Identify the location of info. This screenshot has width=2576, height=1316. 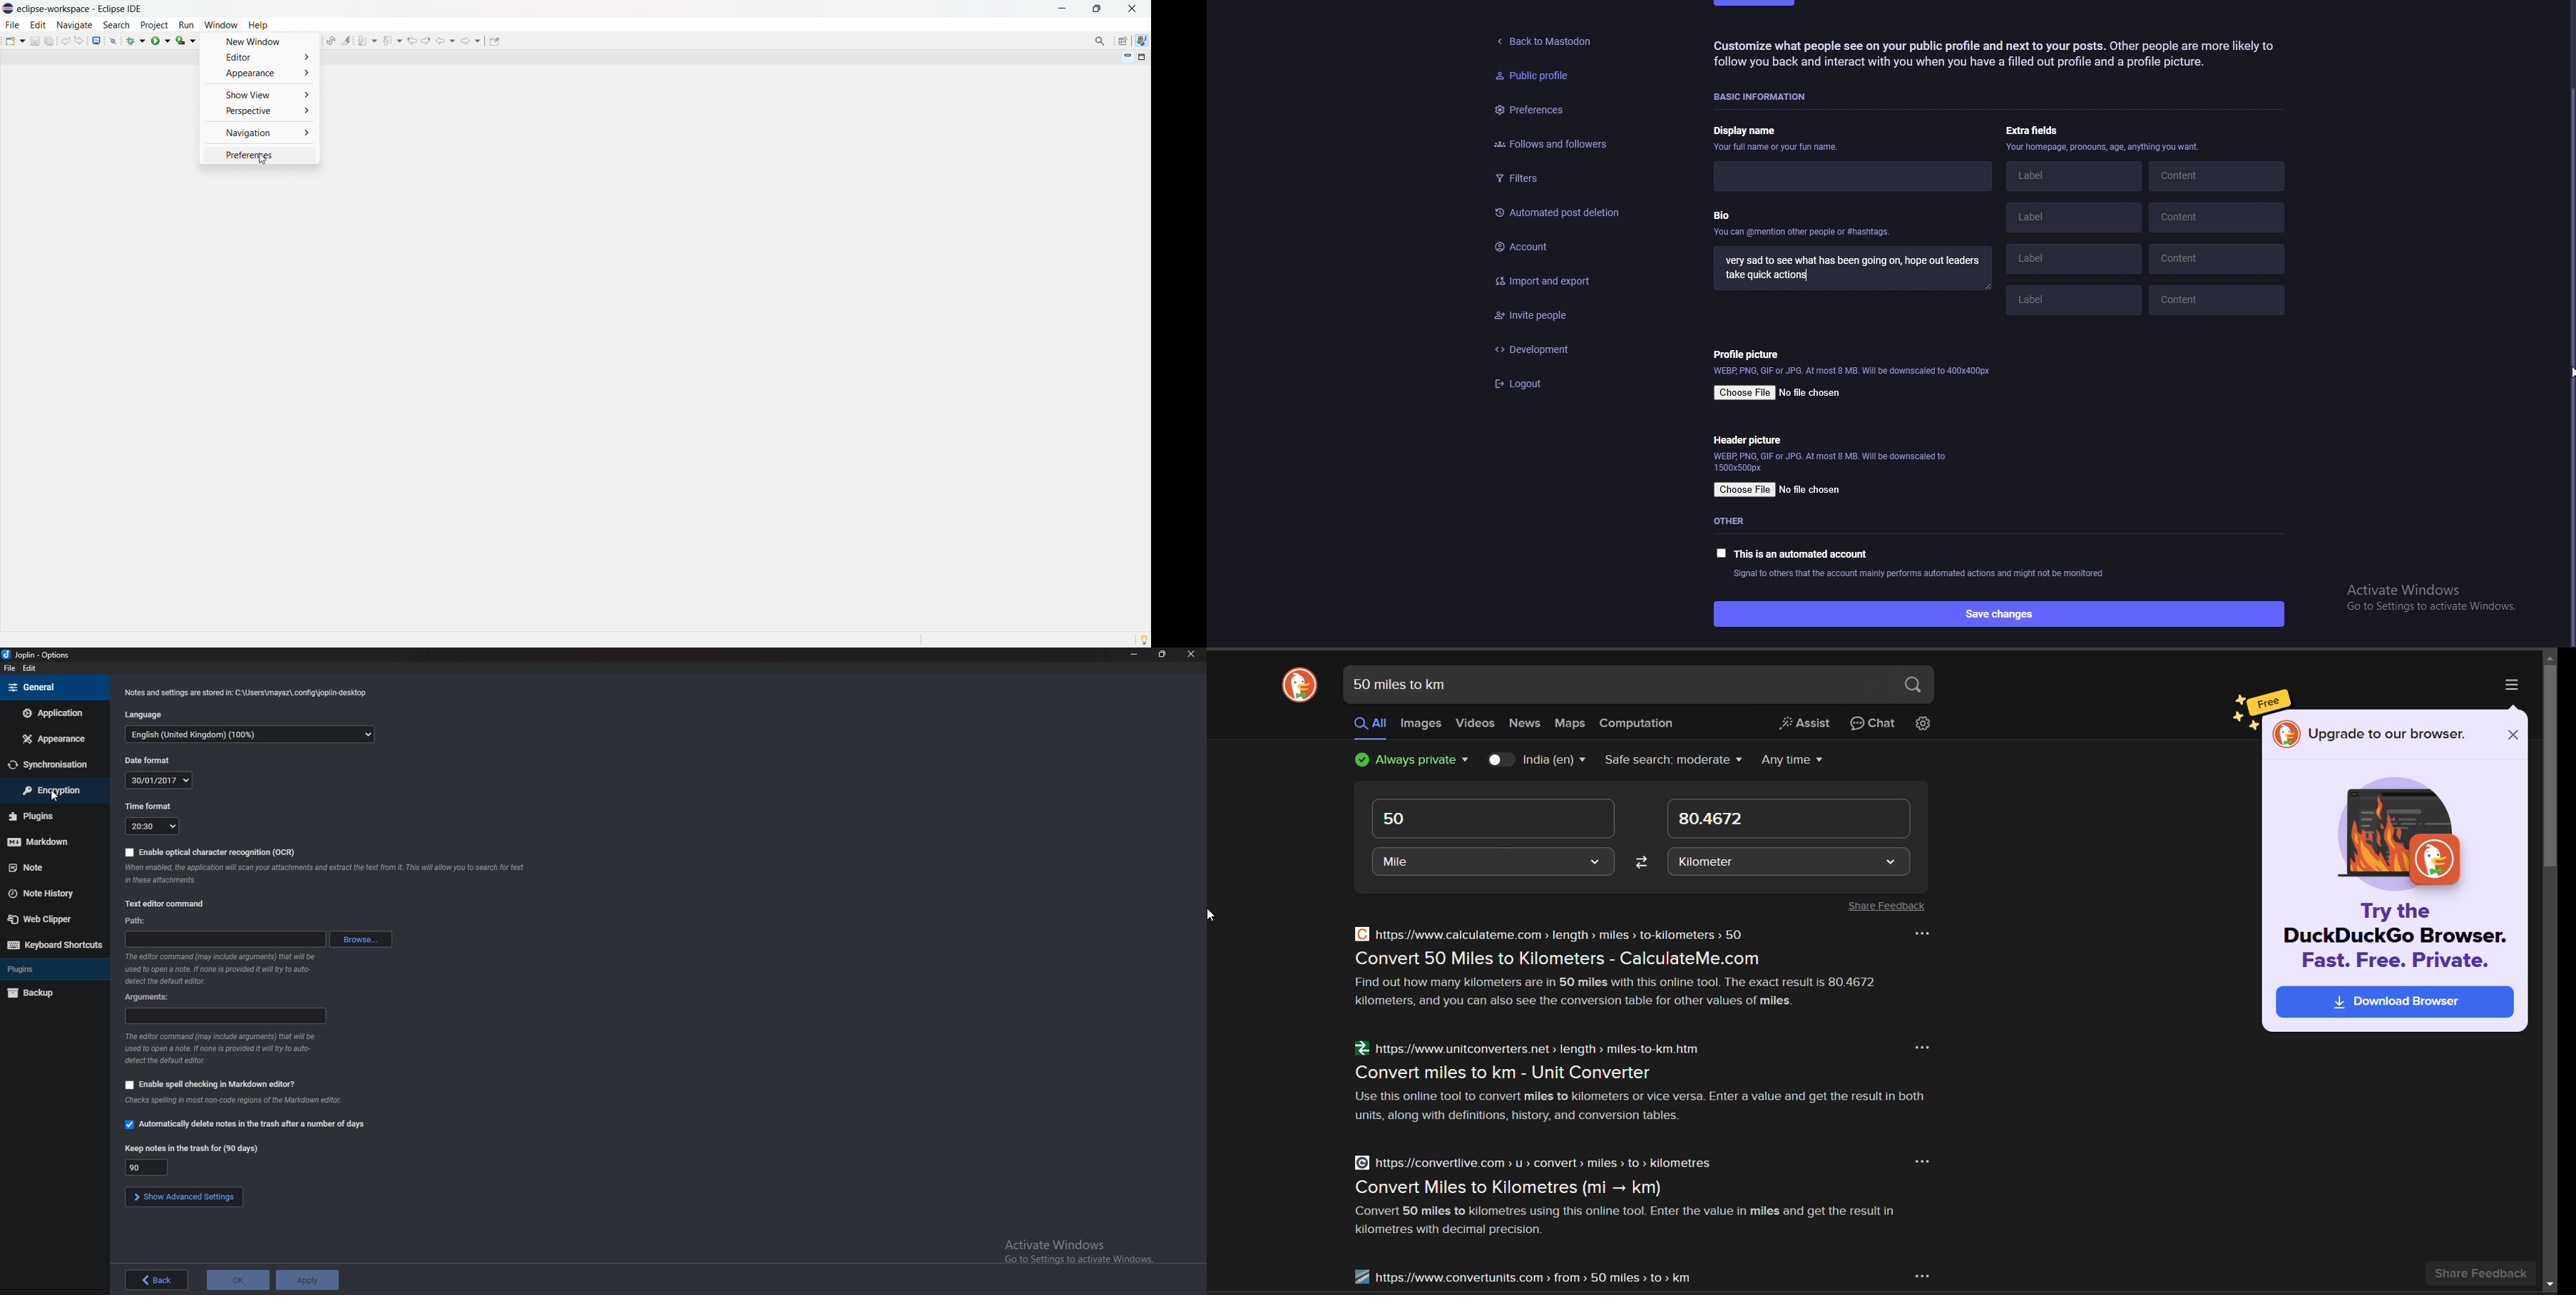
(1854, 372).